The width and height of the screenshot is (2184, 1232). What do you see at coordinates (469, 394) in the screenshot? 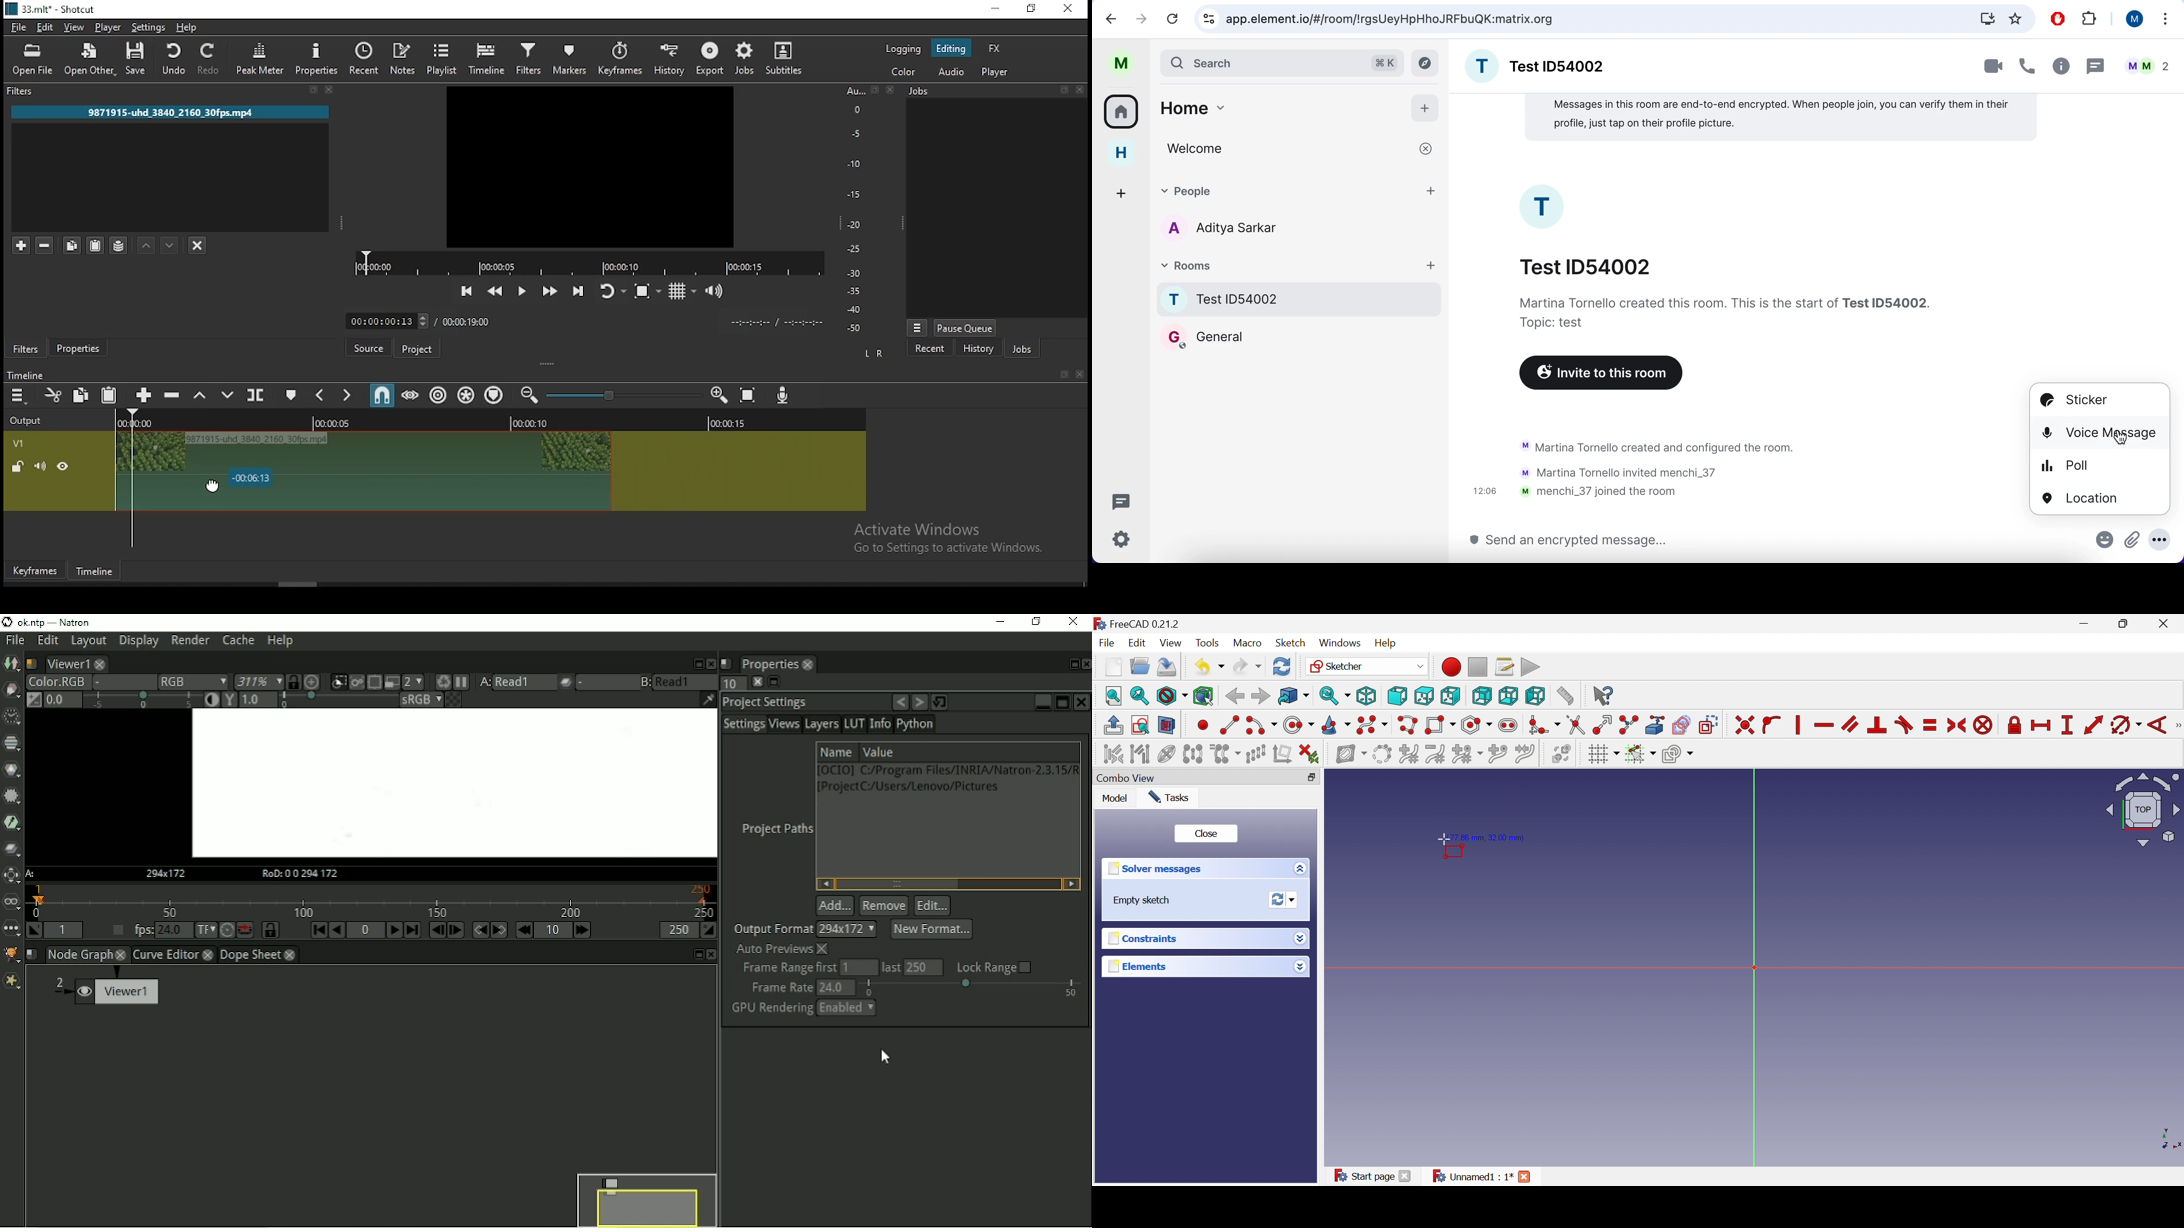
I see `ripple all tracks` at bounding box center [469, 394].